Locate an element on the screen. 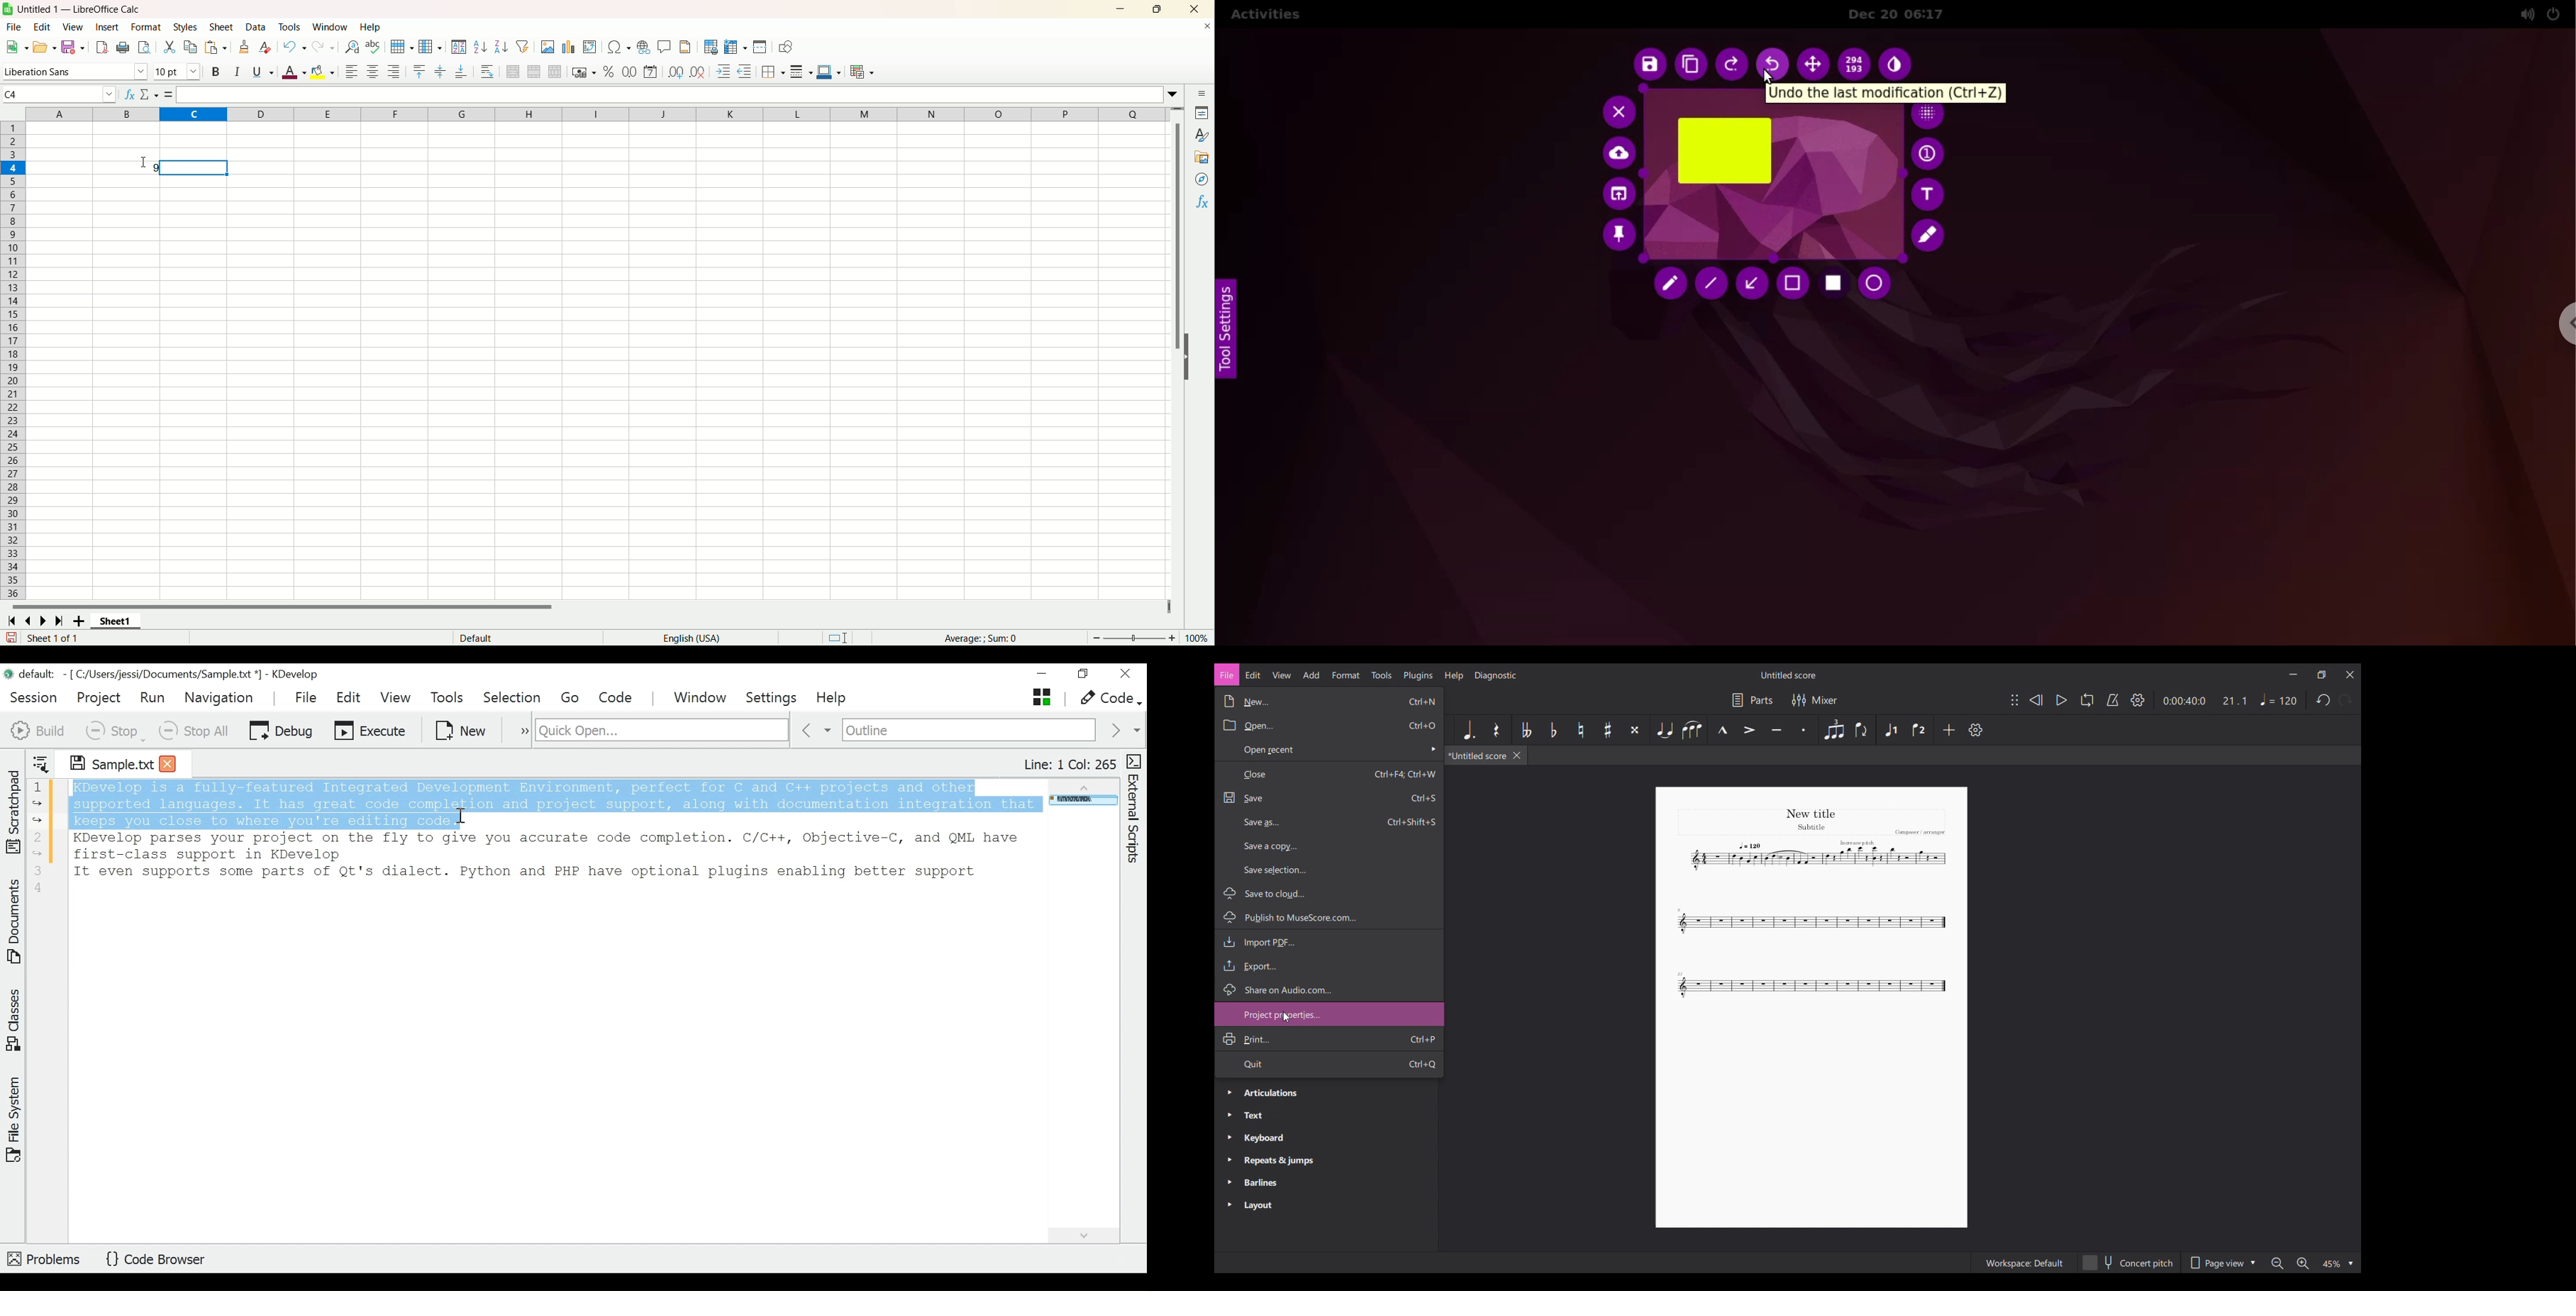 The width and height of the screenshot is (2576, 1316). functions is located at coordinates (988, 638).